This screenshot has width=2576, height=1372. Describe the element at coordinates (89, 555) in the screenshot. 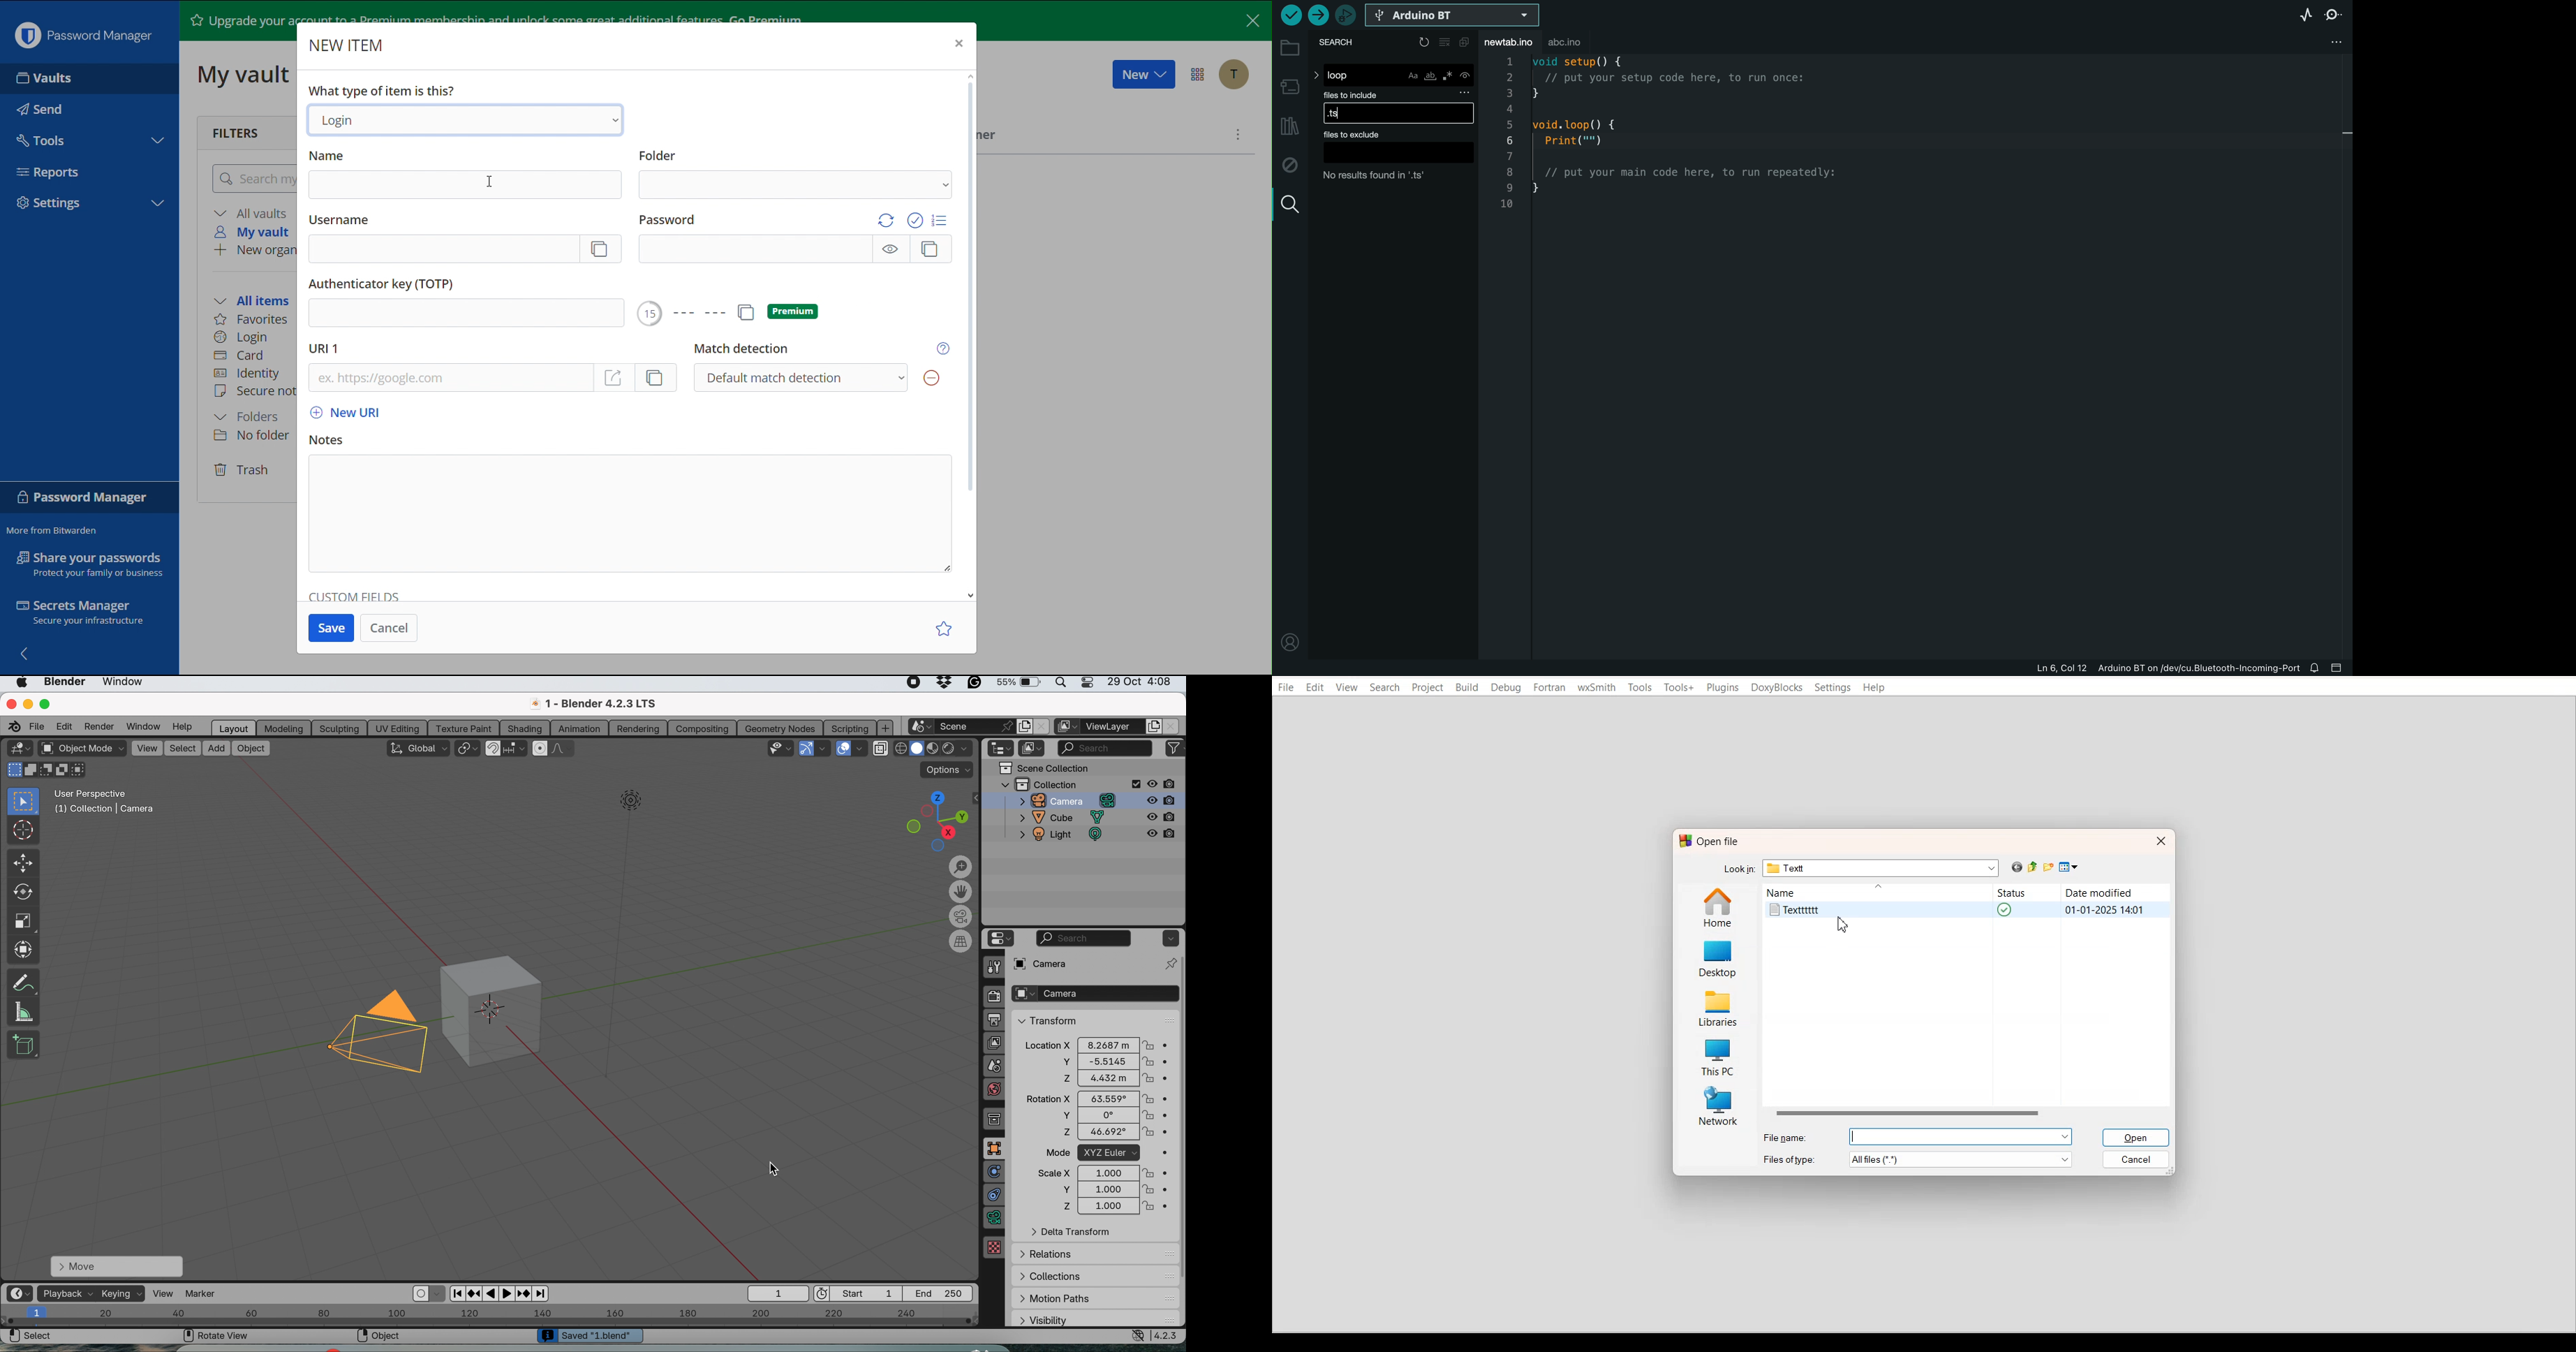

I see `Share your passwords` at that location.